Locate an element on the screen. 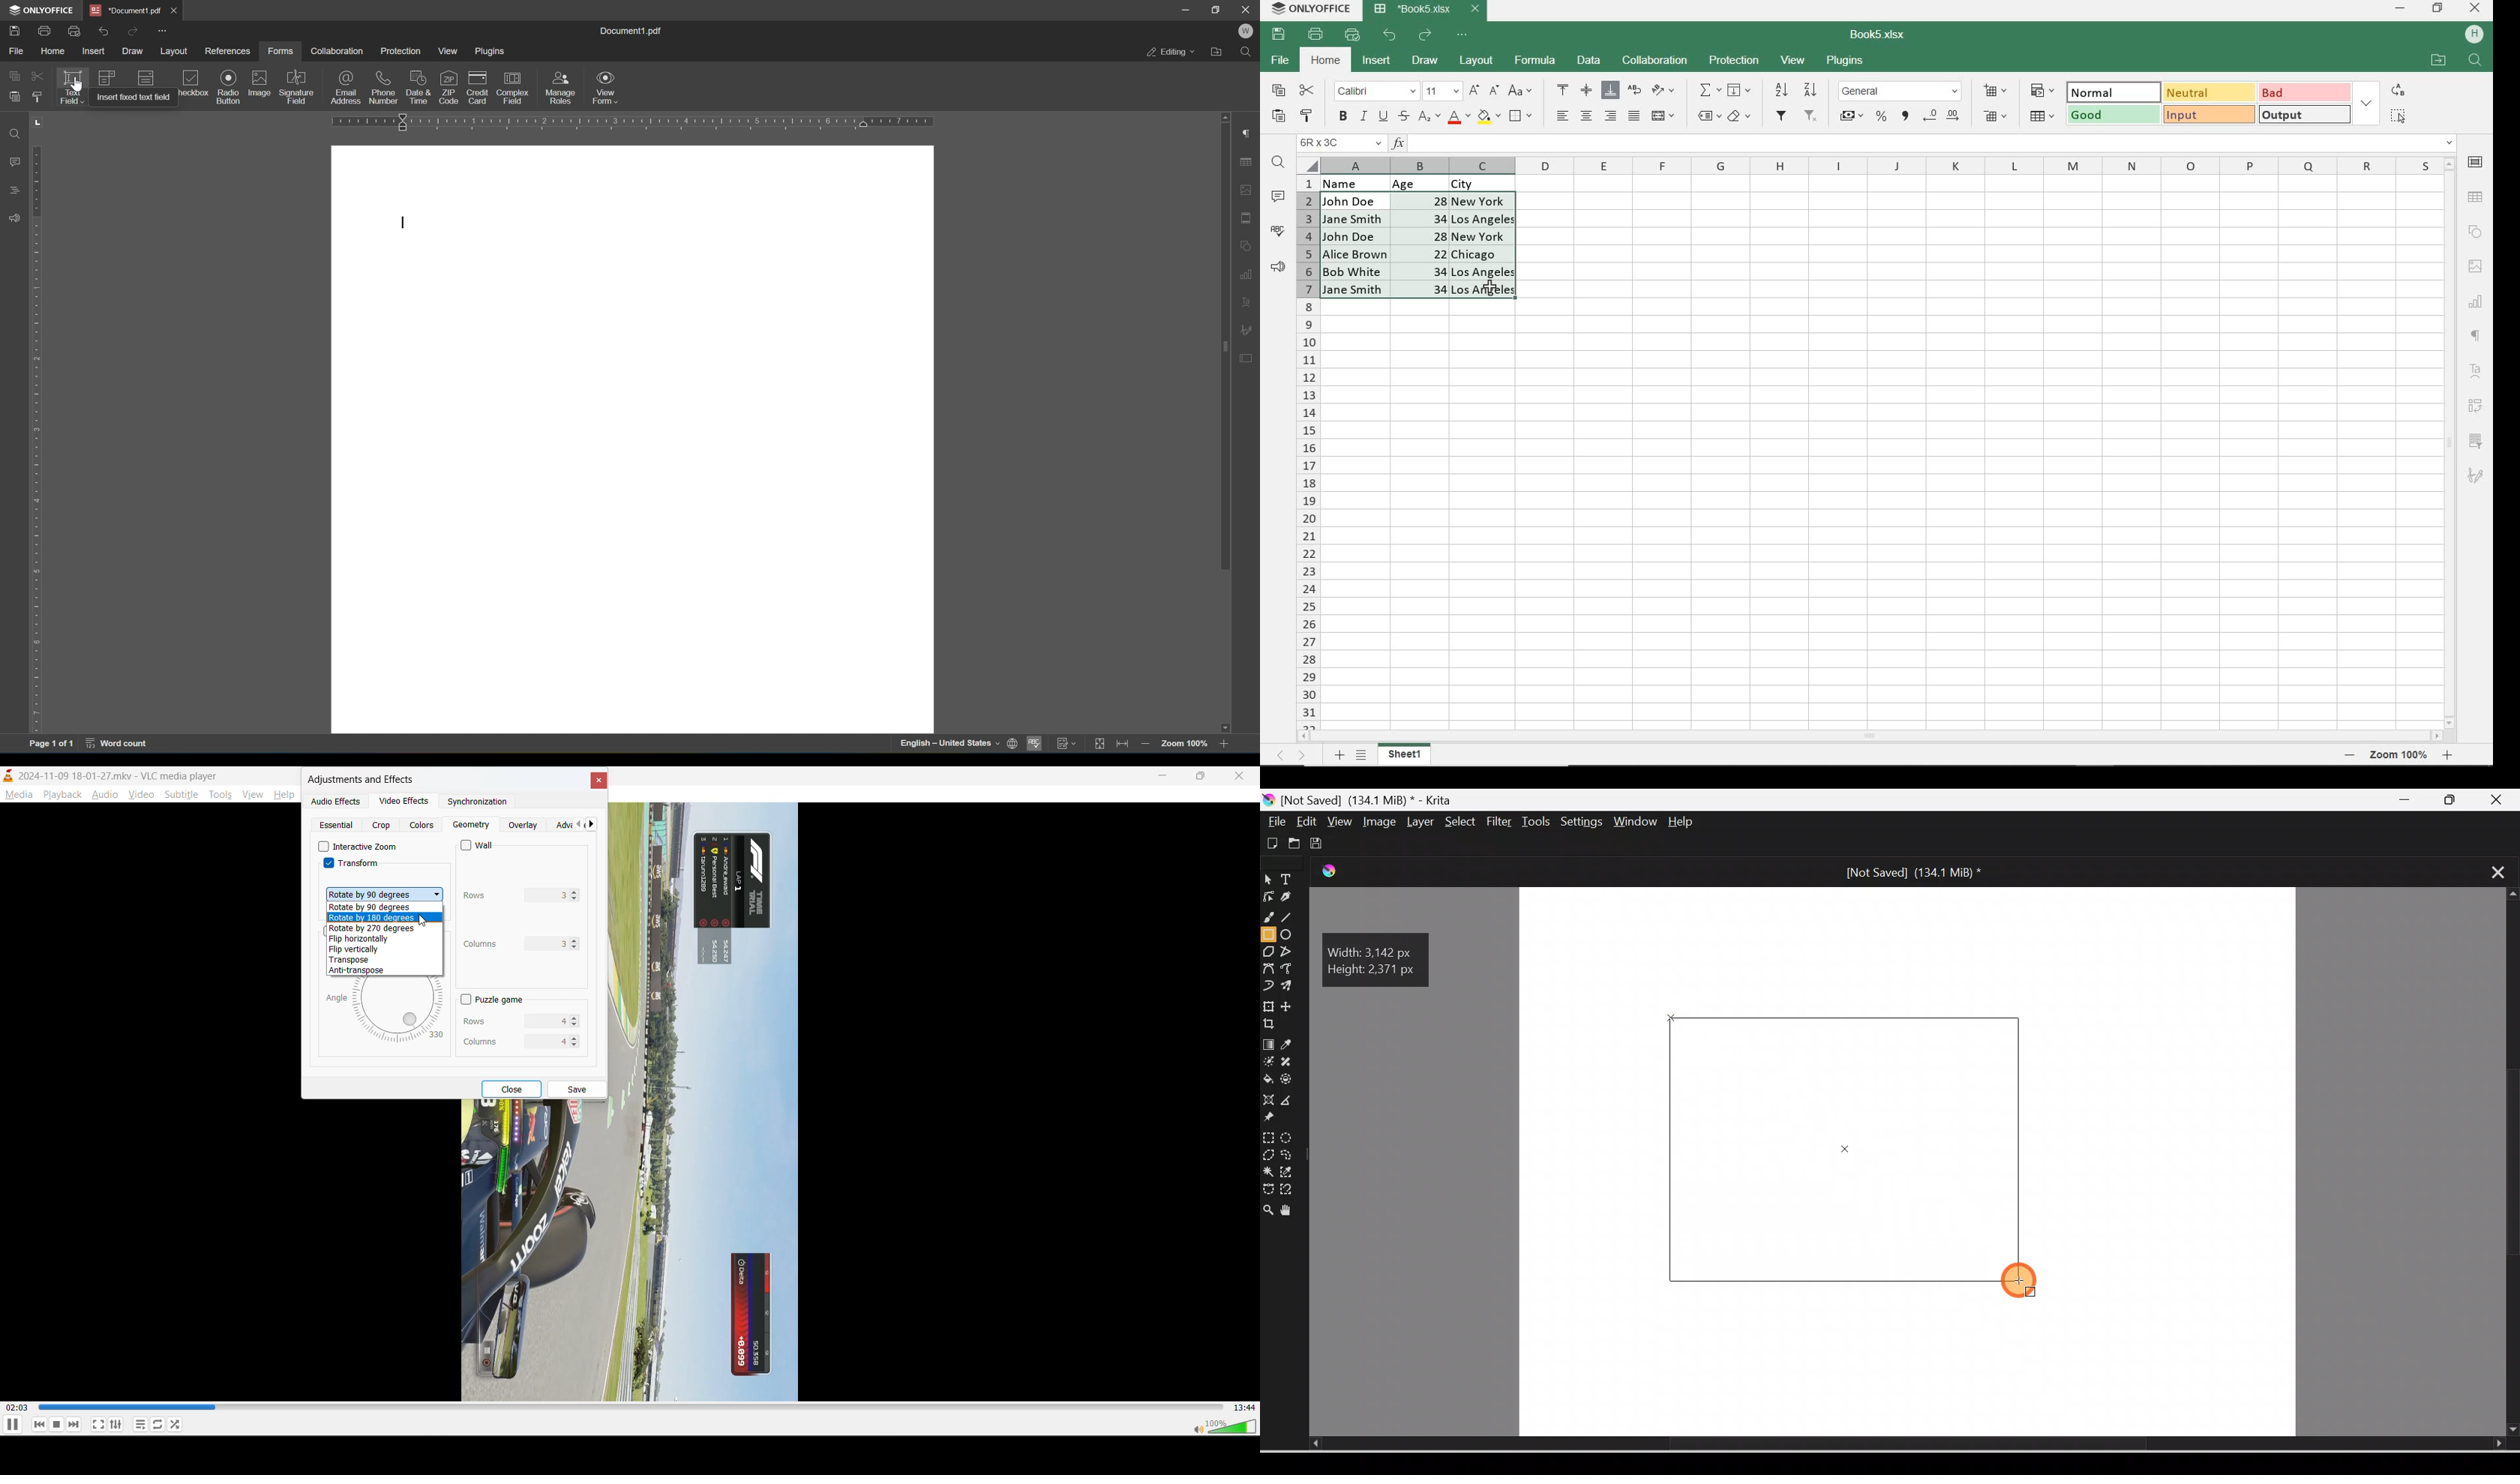  FILL is located at coordinates (1743, 91).